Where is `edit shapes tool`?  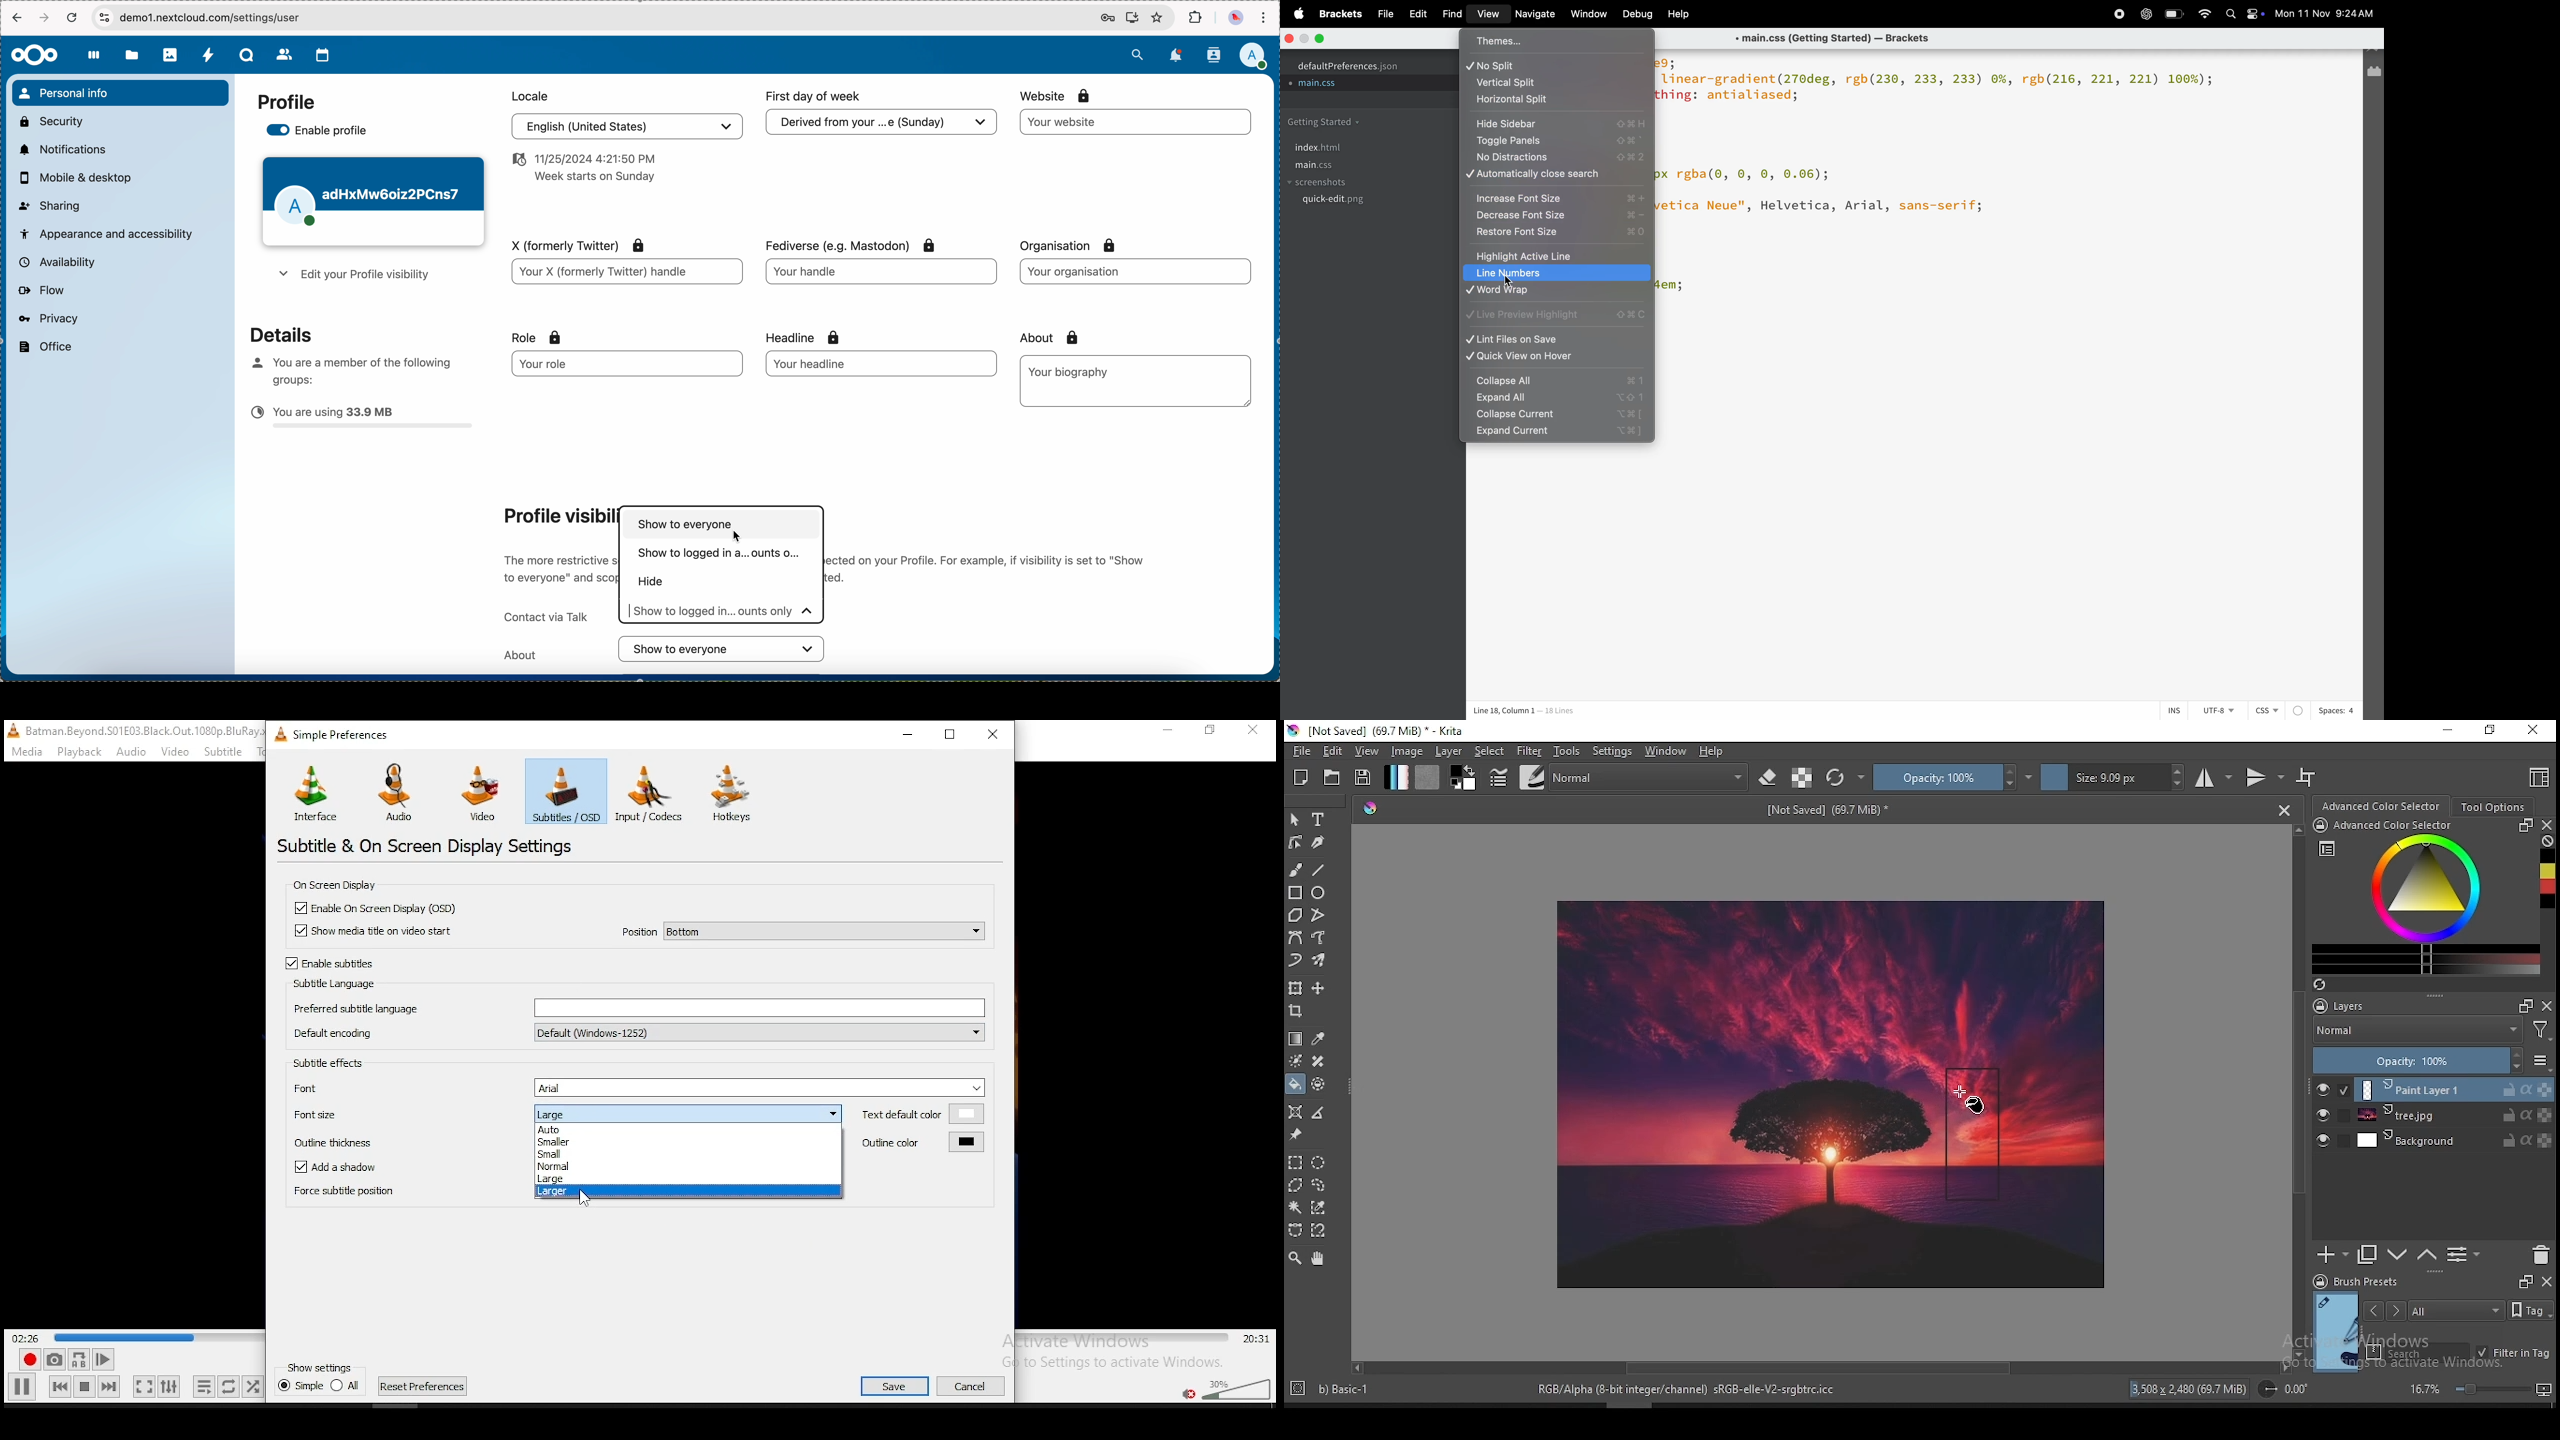 edit shapes tool is located at coordinates (1296, 841).